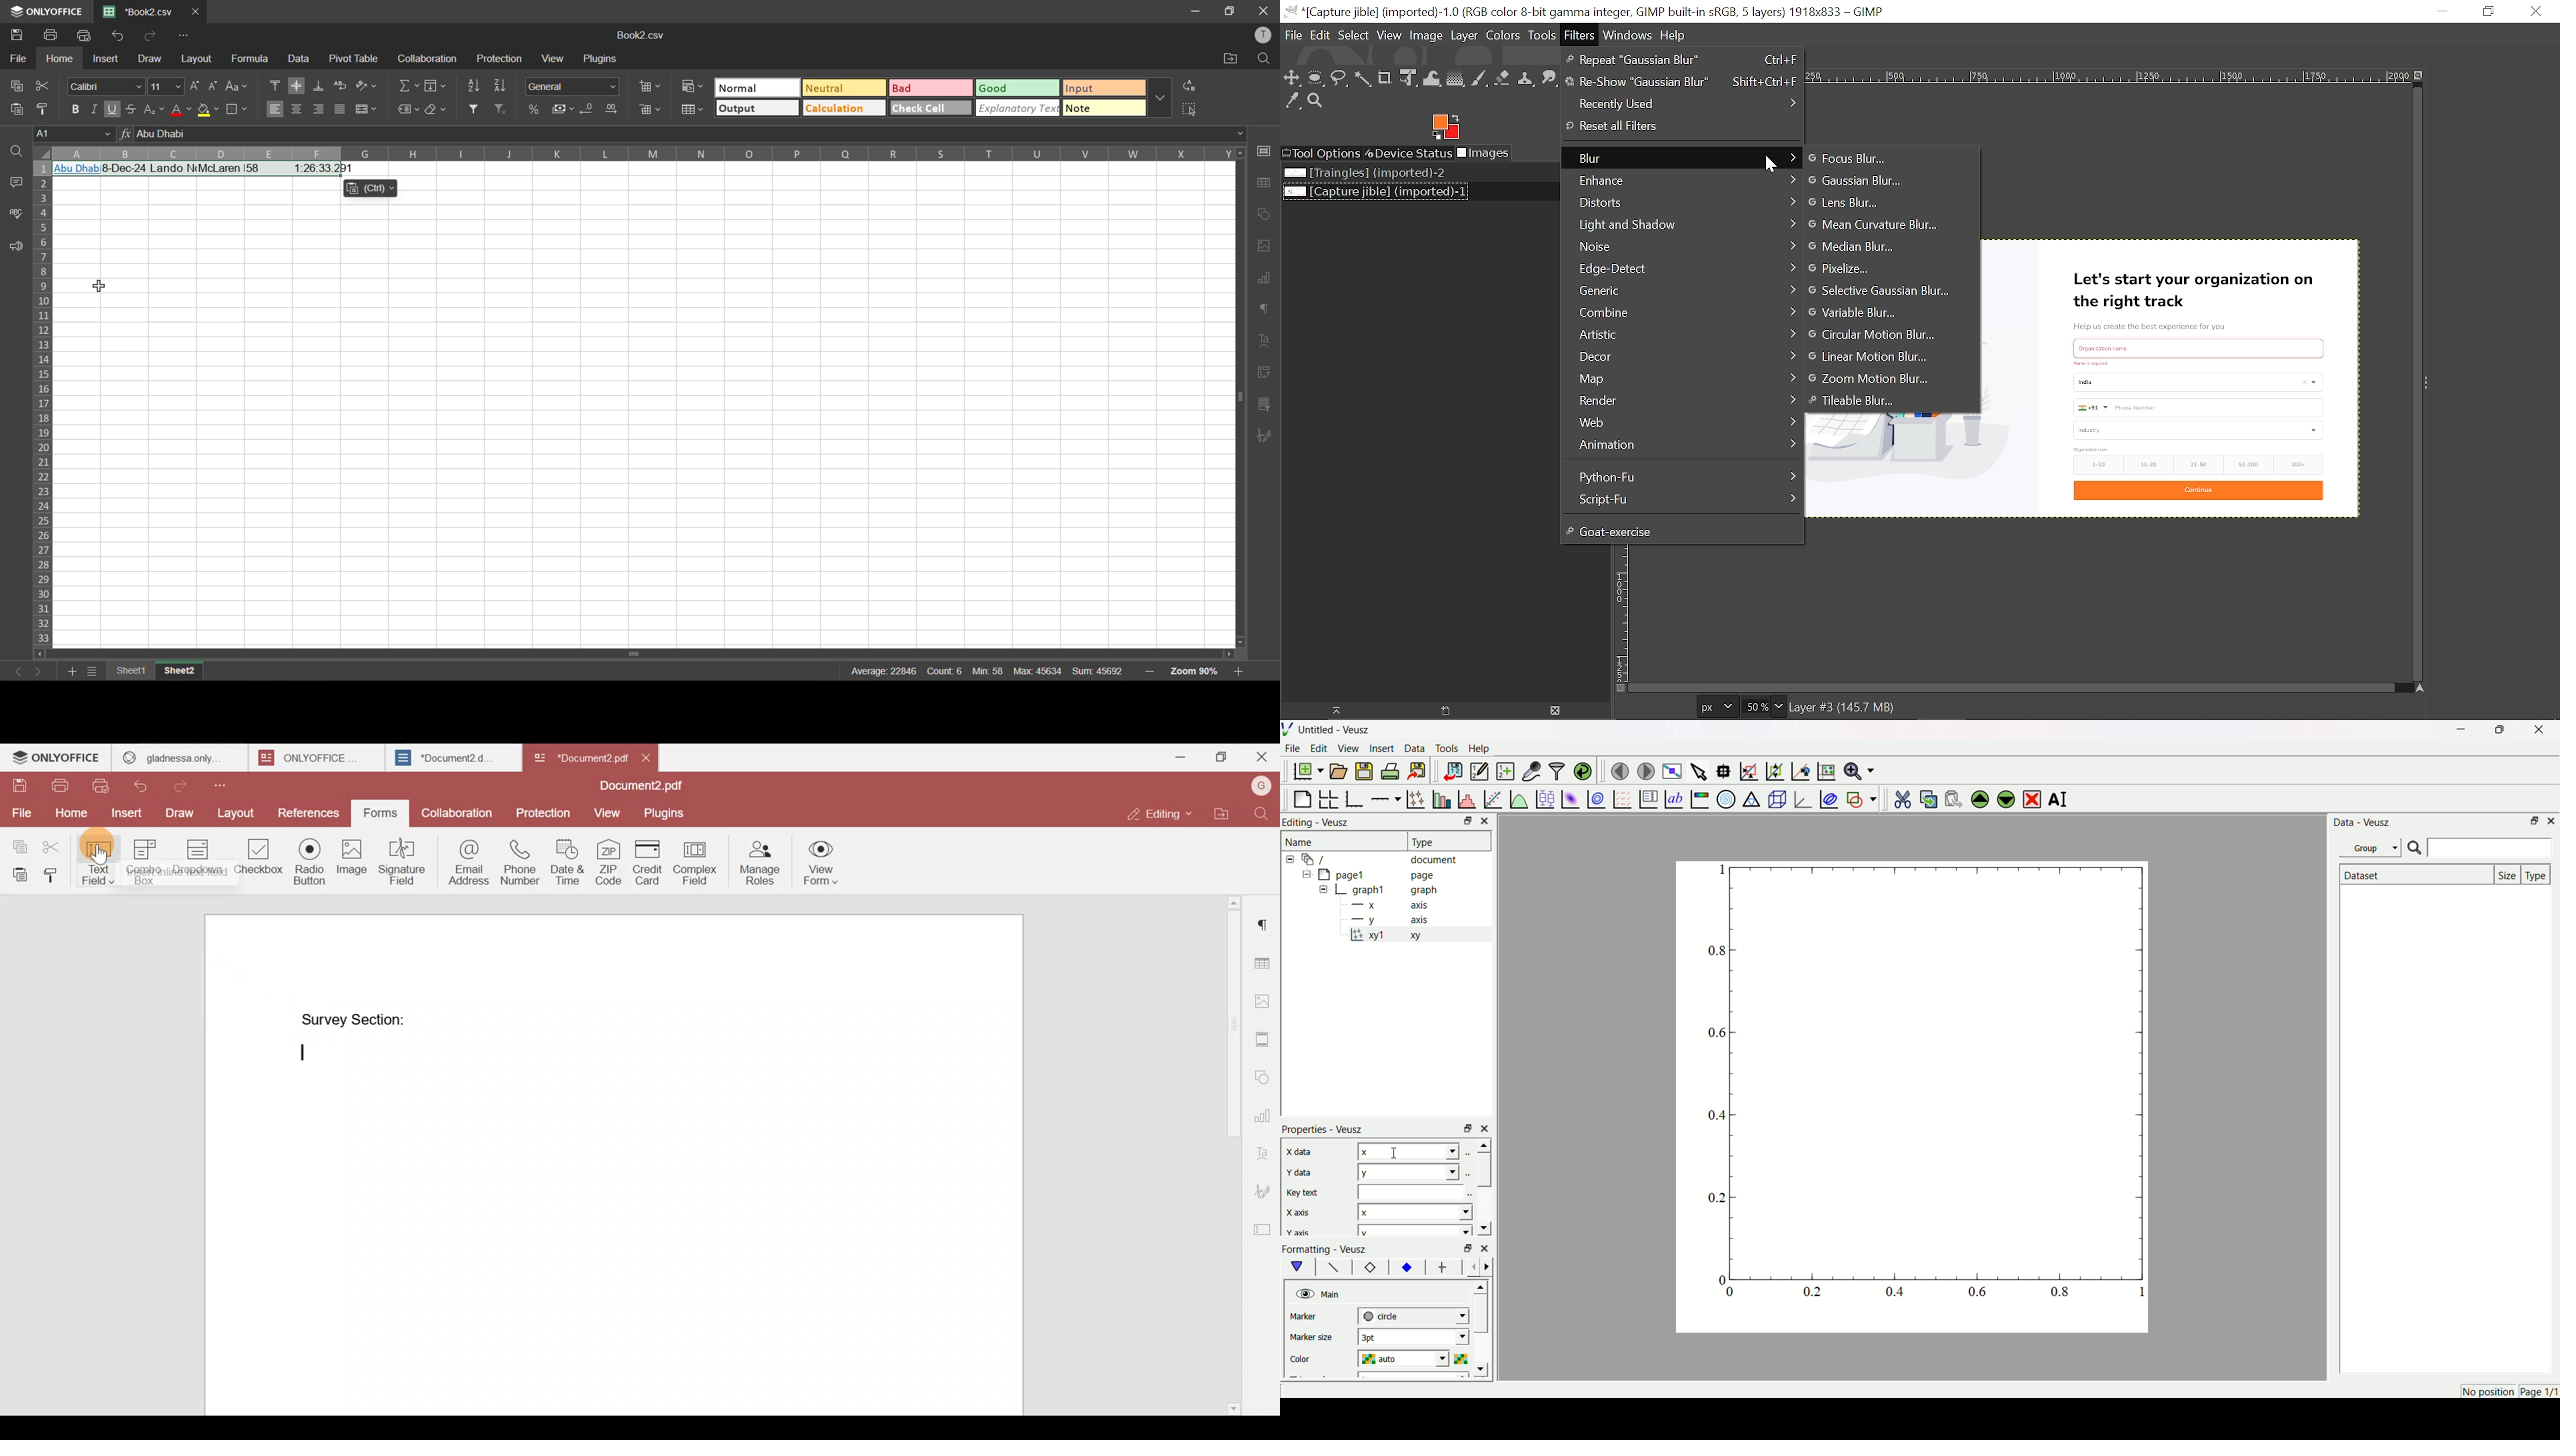 The image size is (2576, 1456). I want to click on Enhance, so click(1681, 179).